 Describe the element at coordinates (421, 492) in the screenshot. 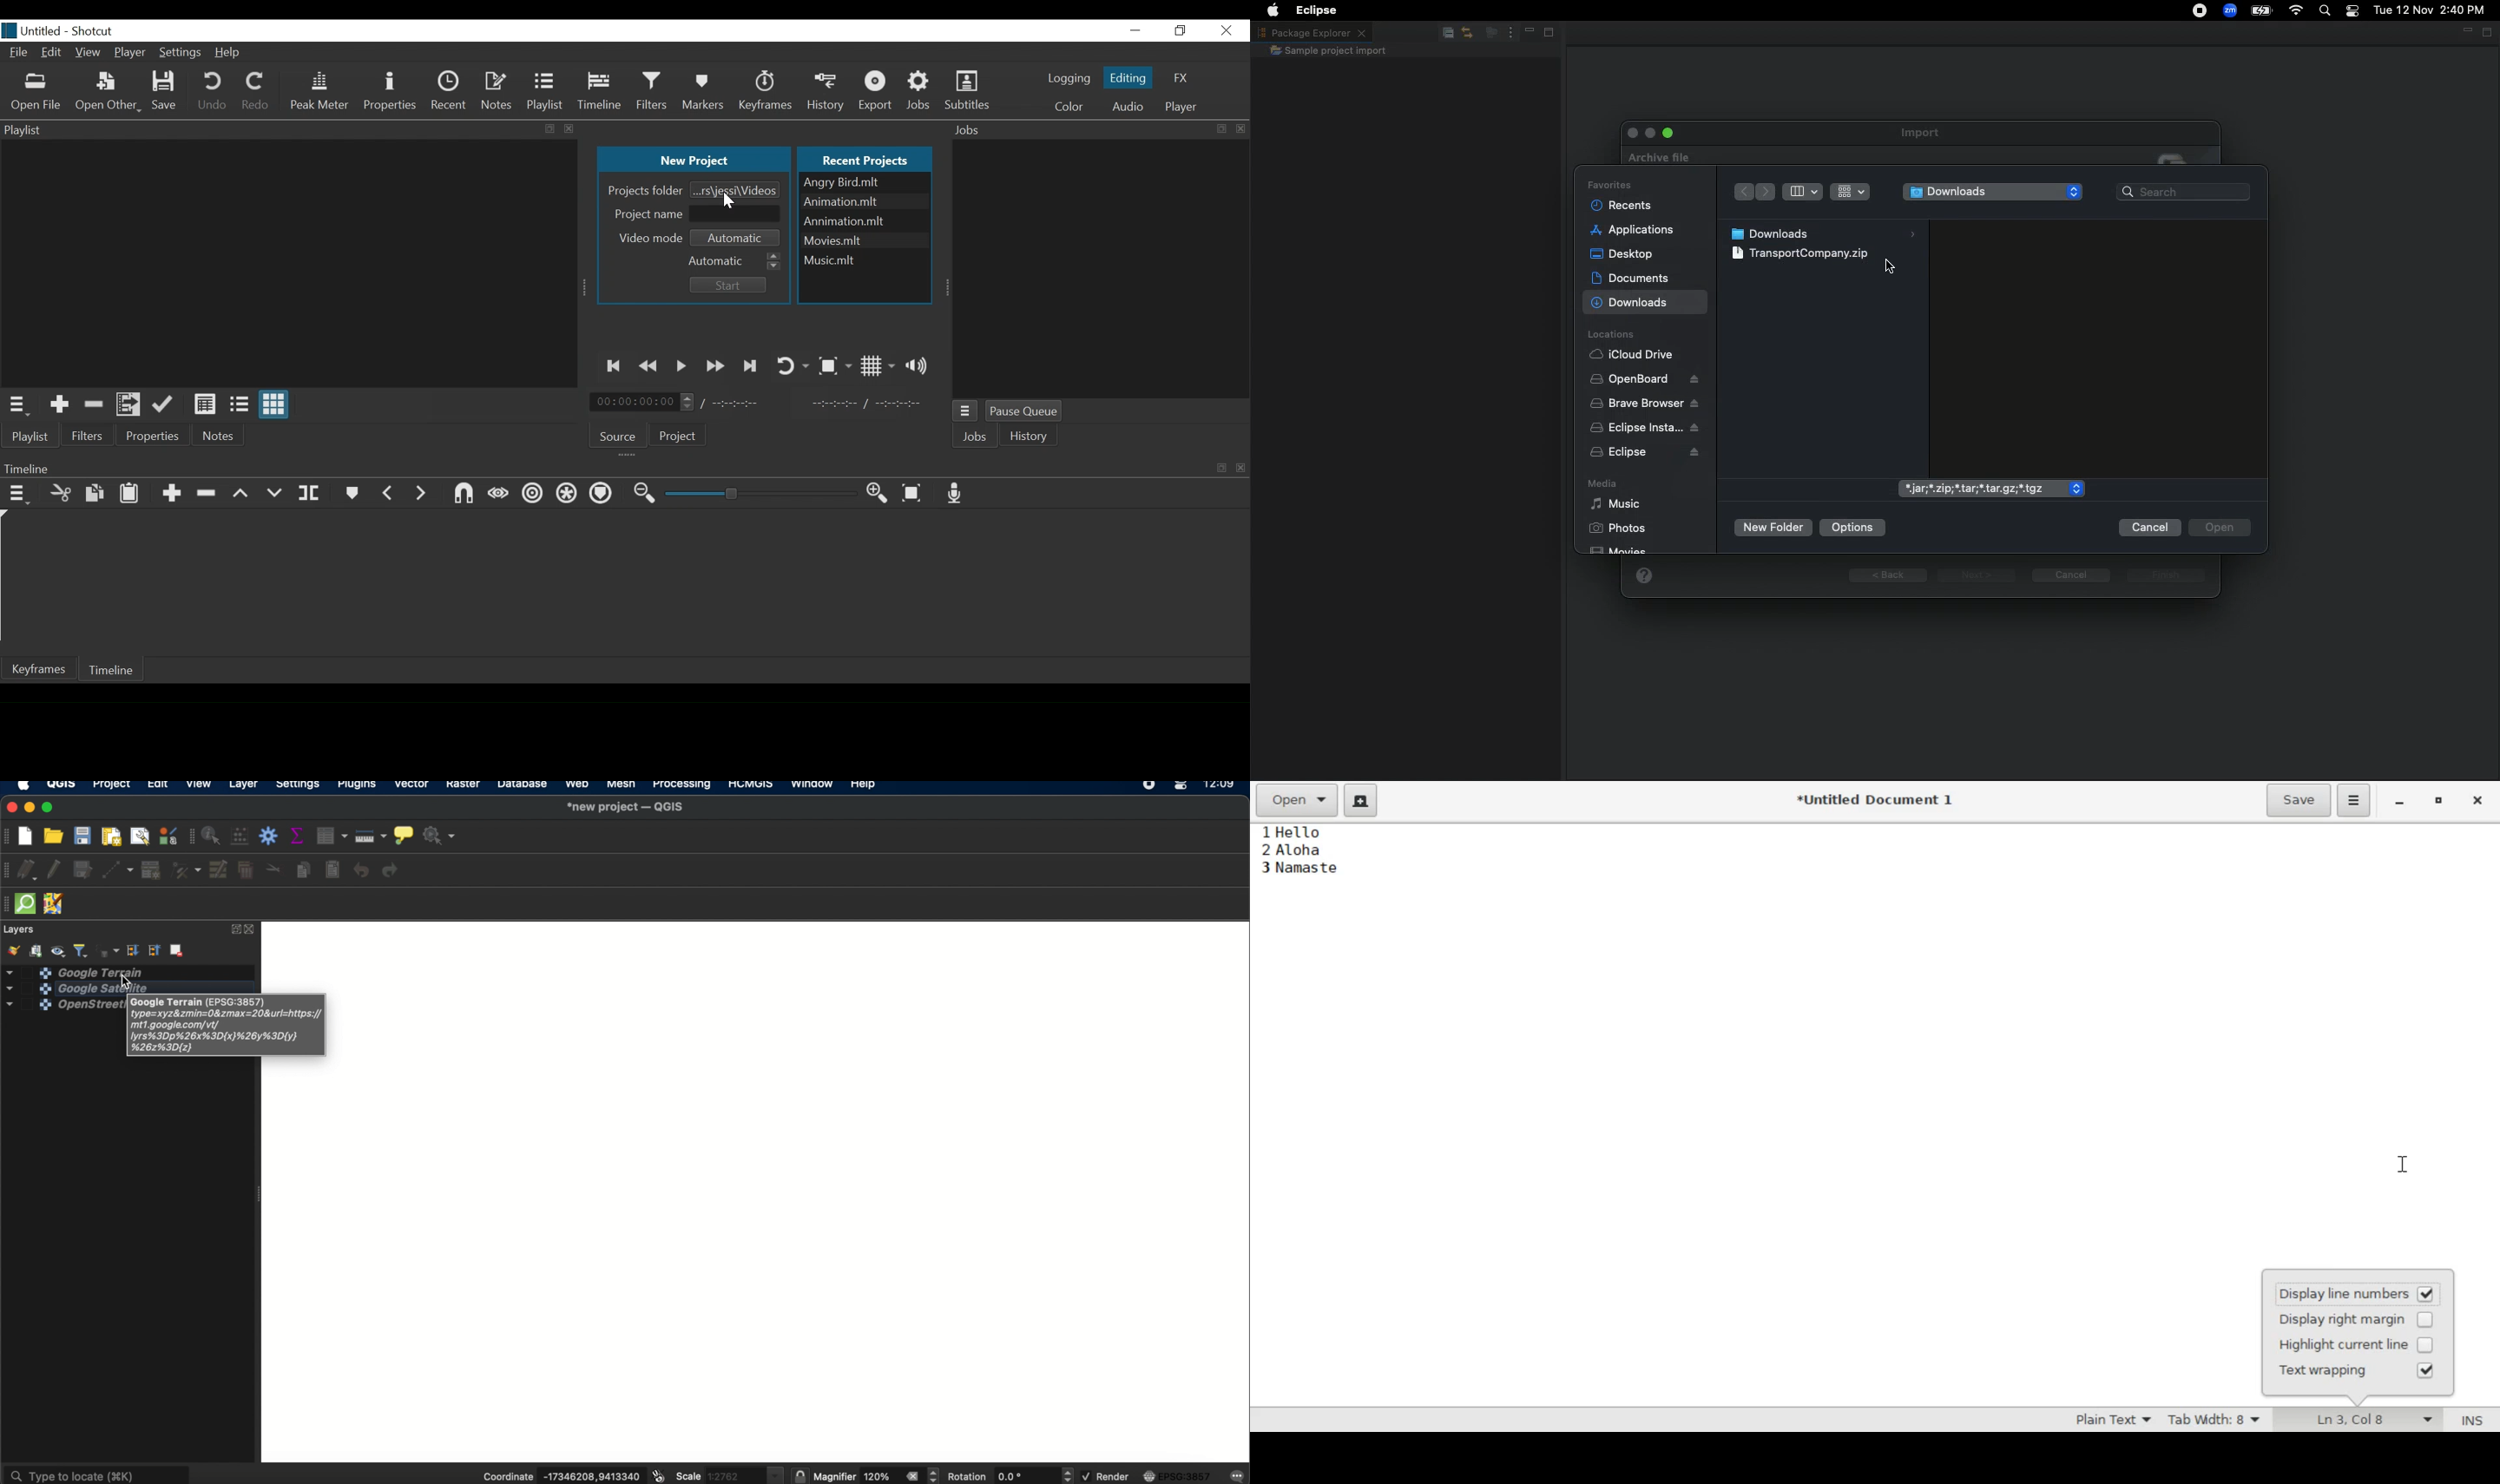

I see `Next Marker` at that location.